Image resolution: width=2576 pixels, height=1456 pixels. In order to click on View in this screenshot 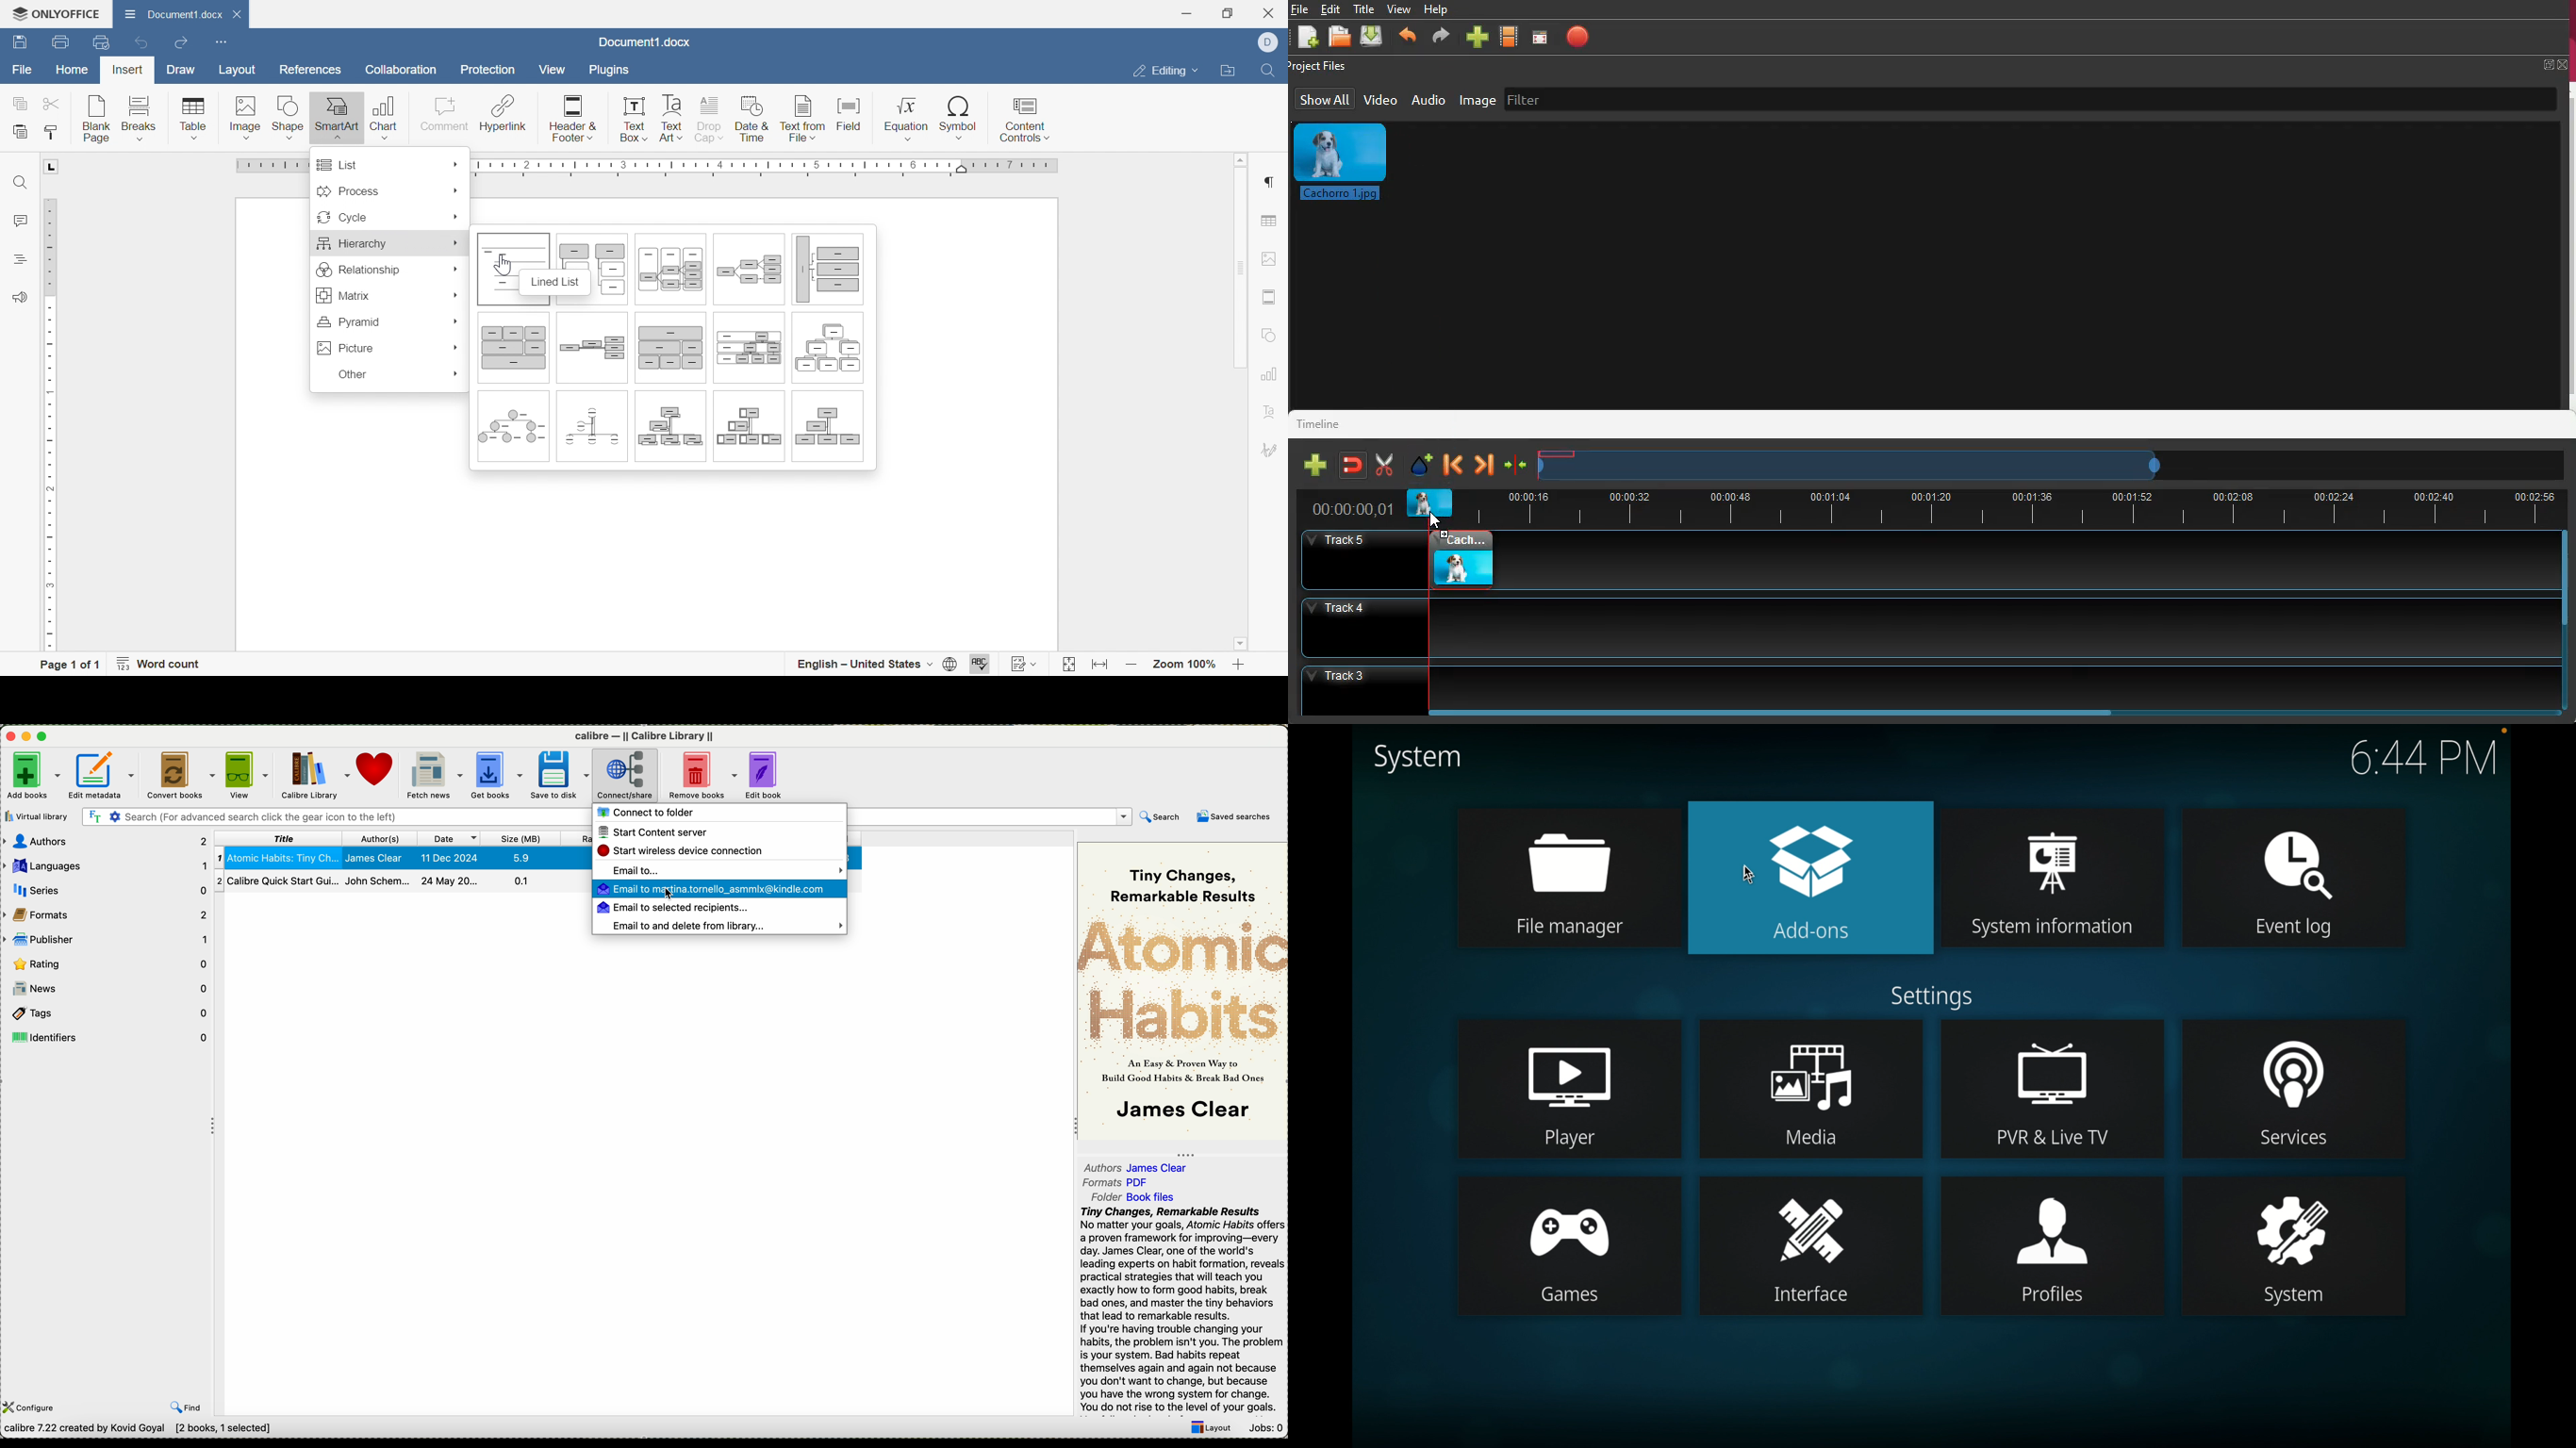, I will do `click(551, 71)`.